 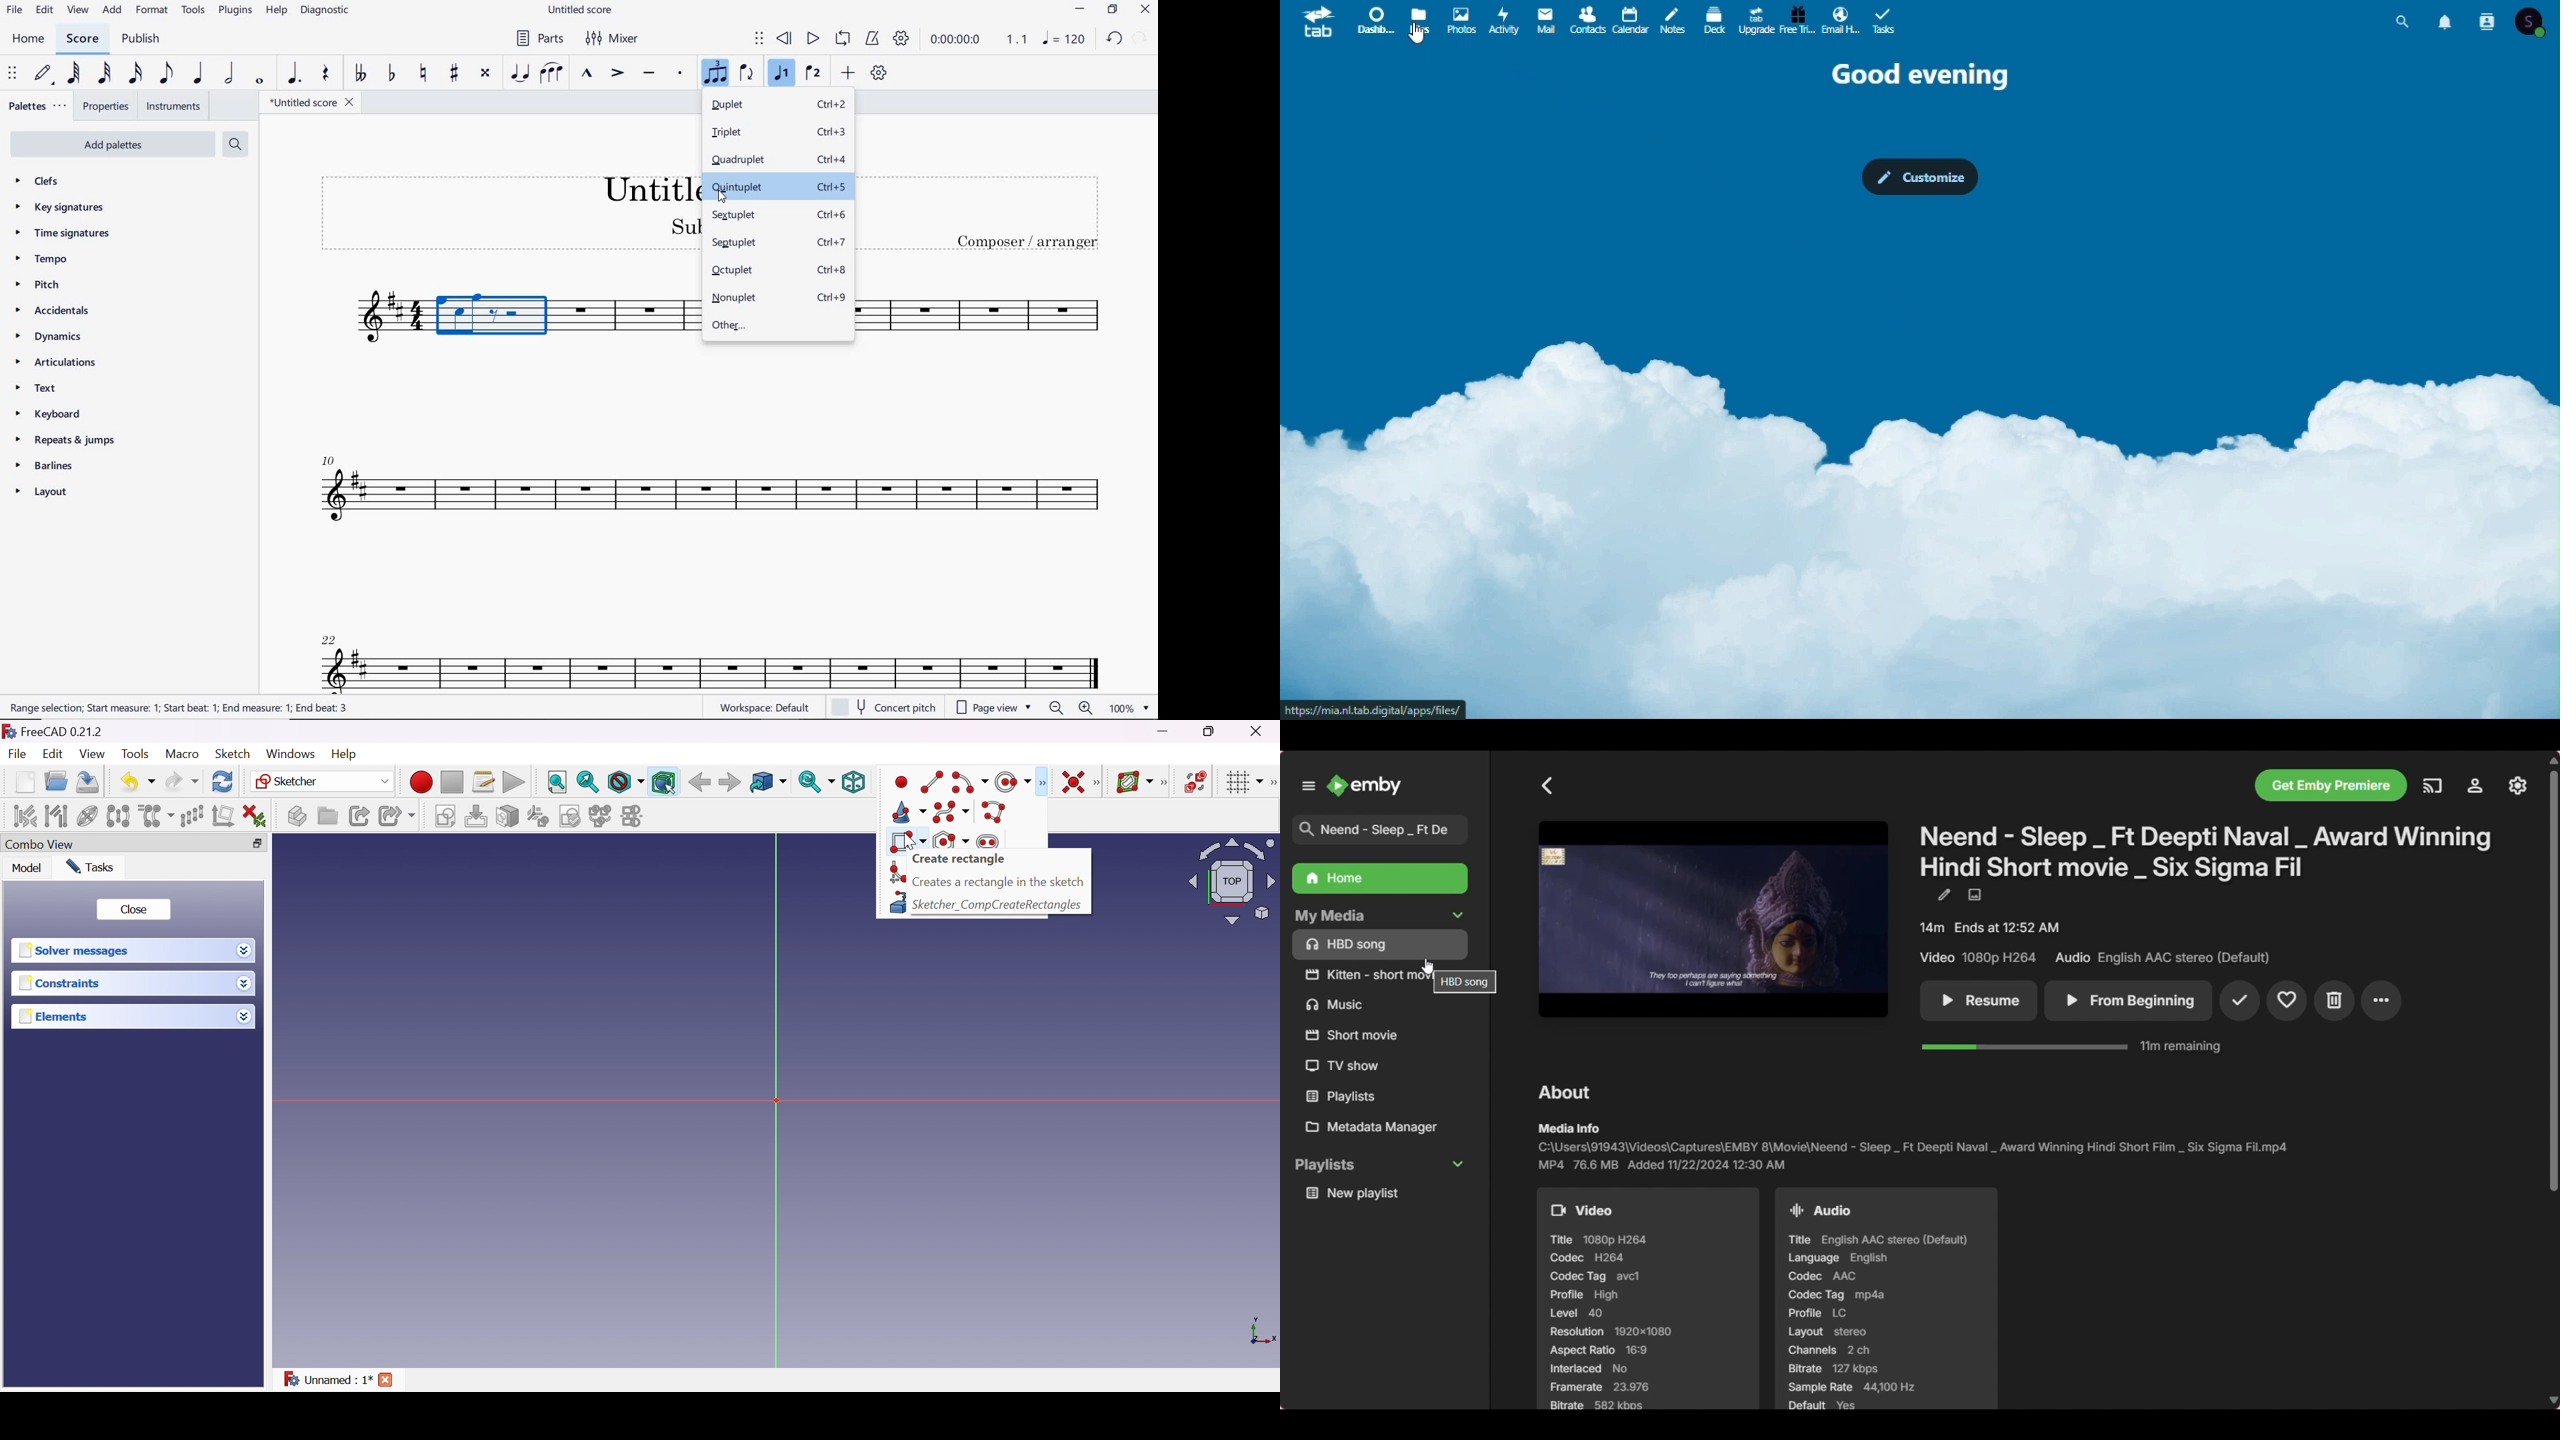 What do you see at coordinates (1099, 783) in the screenshot?
I see `[Sketcher constraints]` at bounding box center [1099, 783].